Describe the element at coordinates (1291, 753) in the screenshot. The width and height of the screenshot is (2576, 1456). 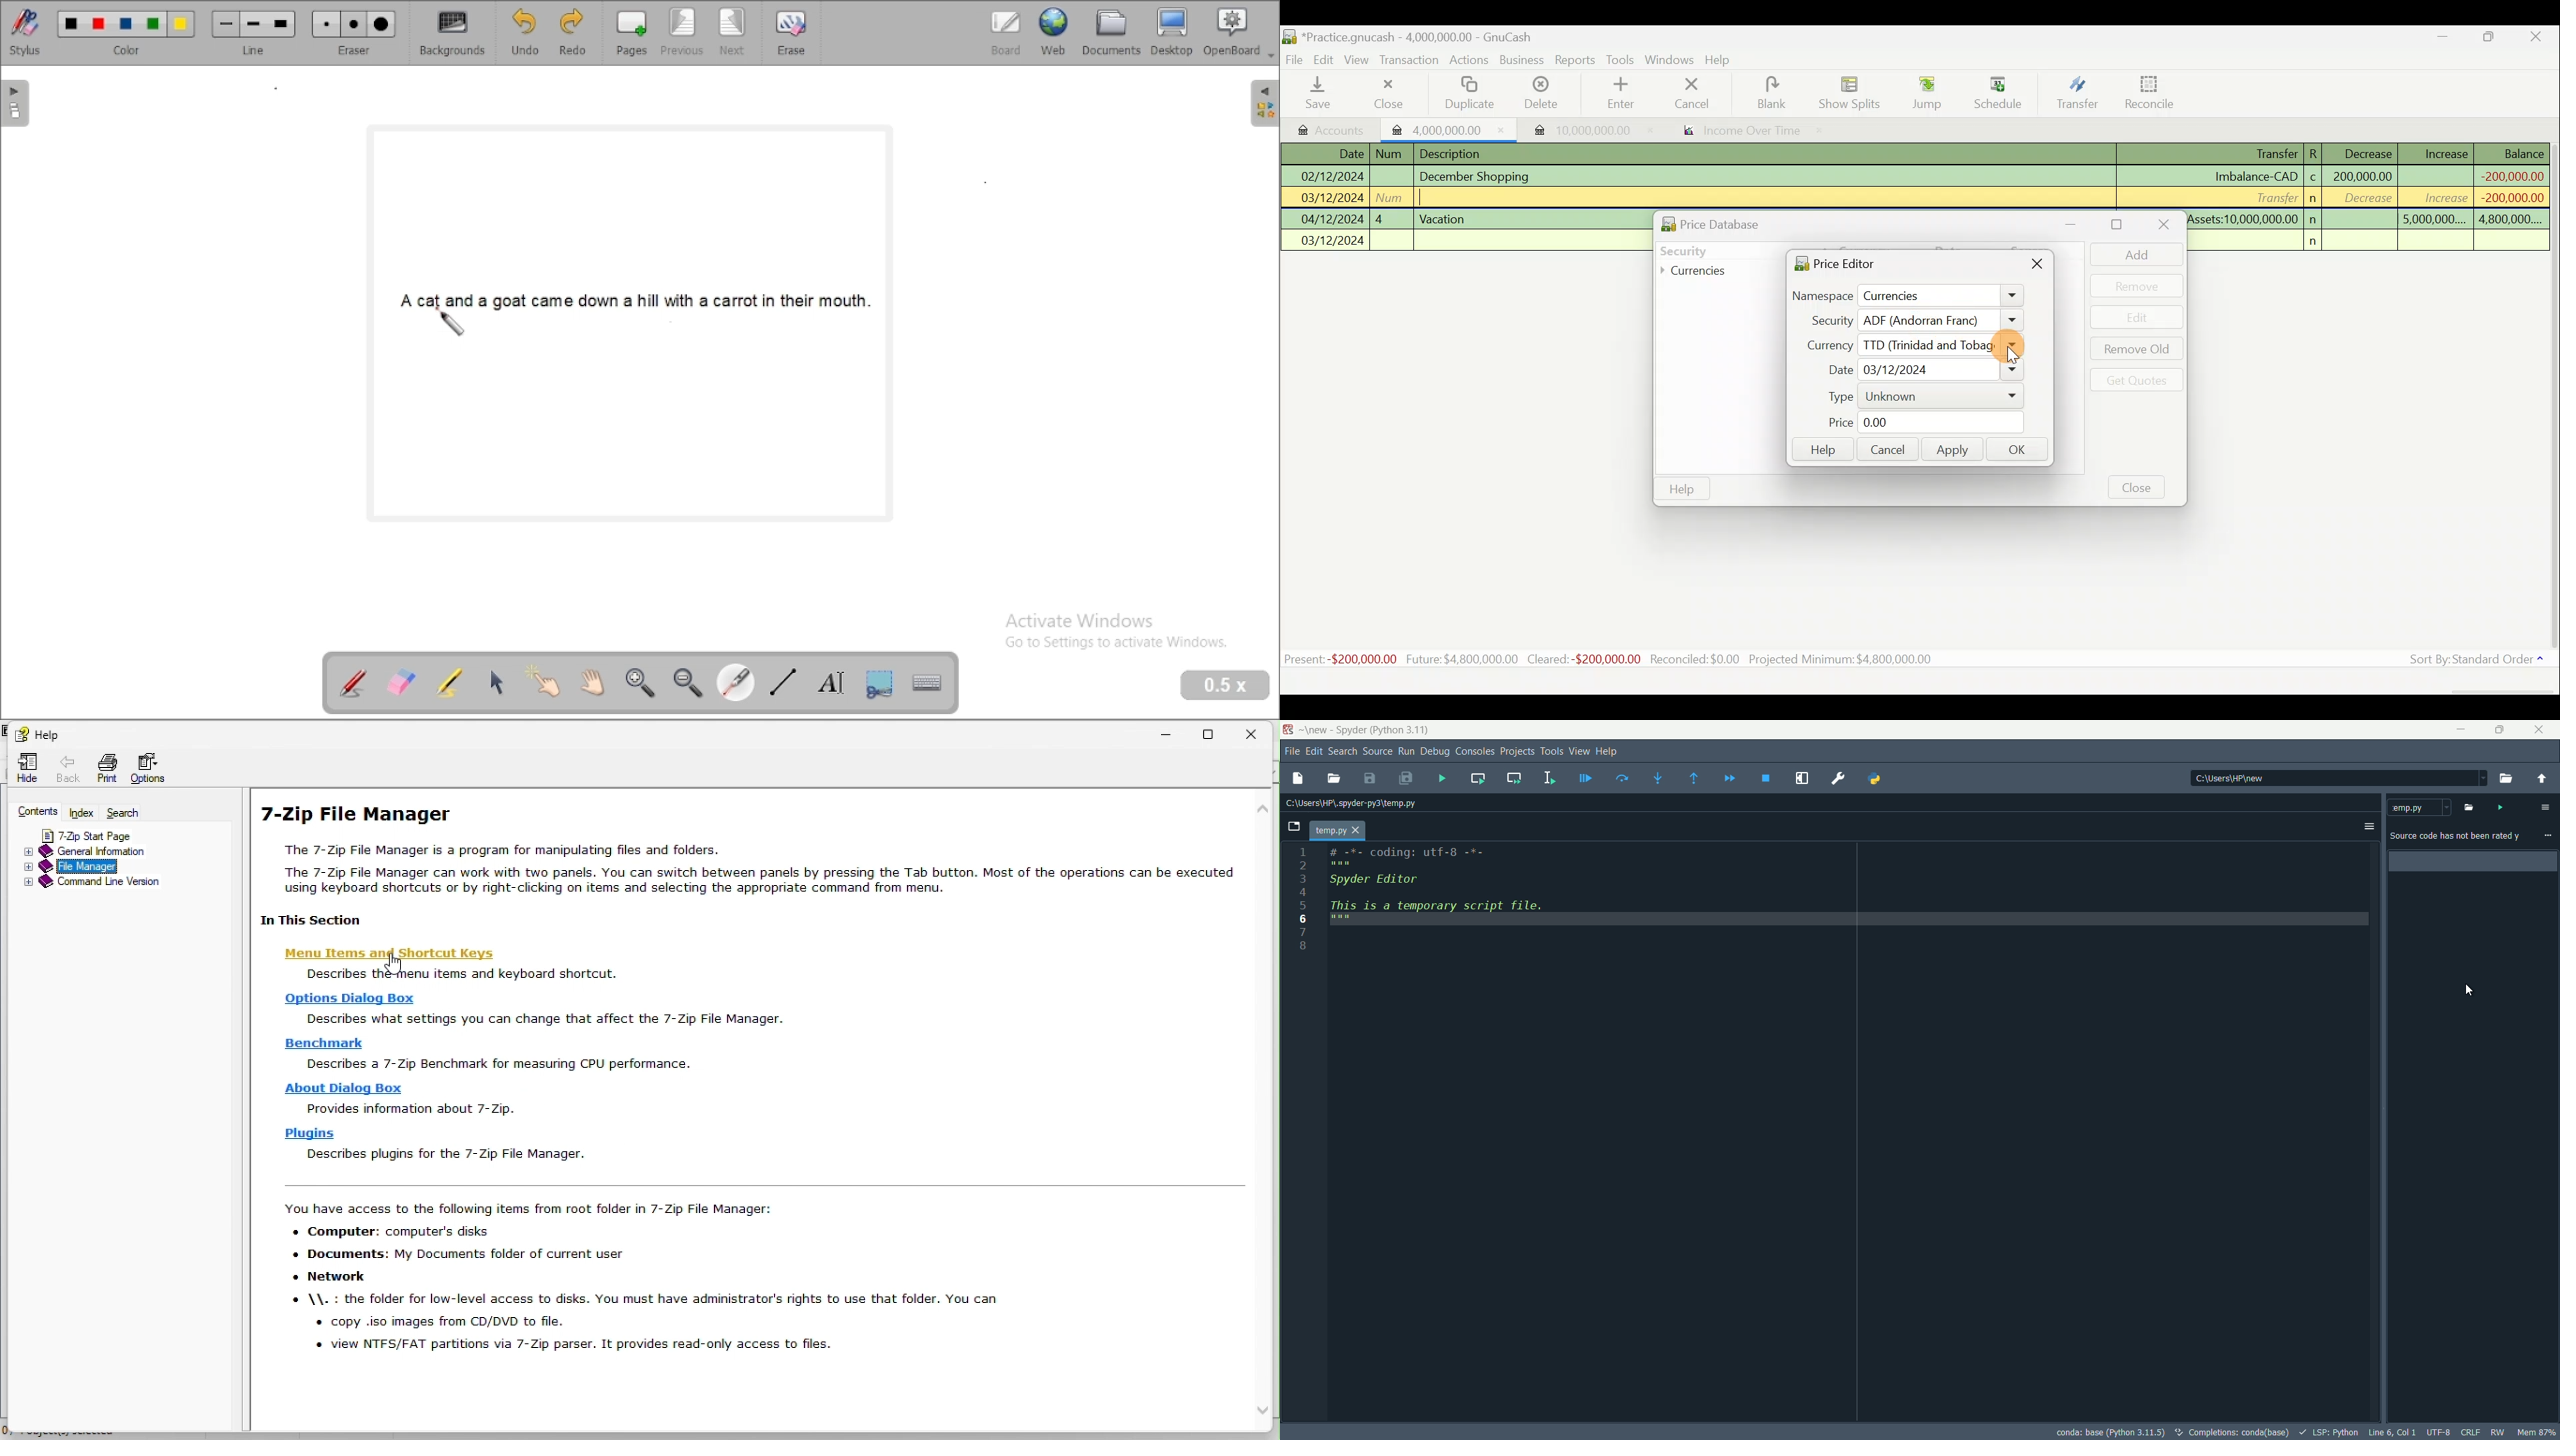
I see `file menu` at that location.